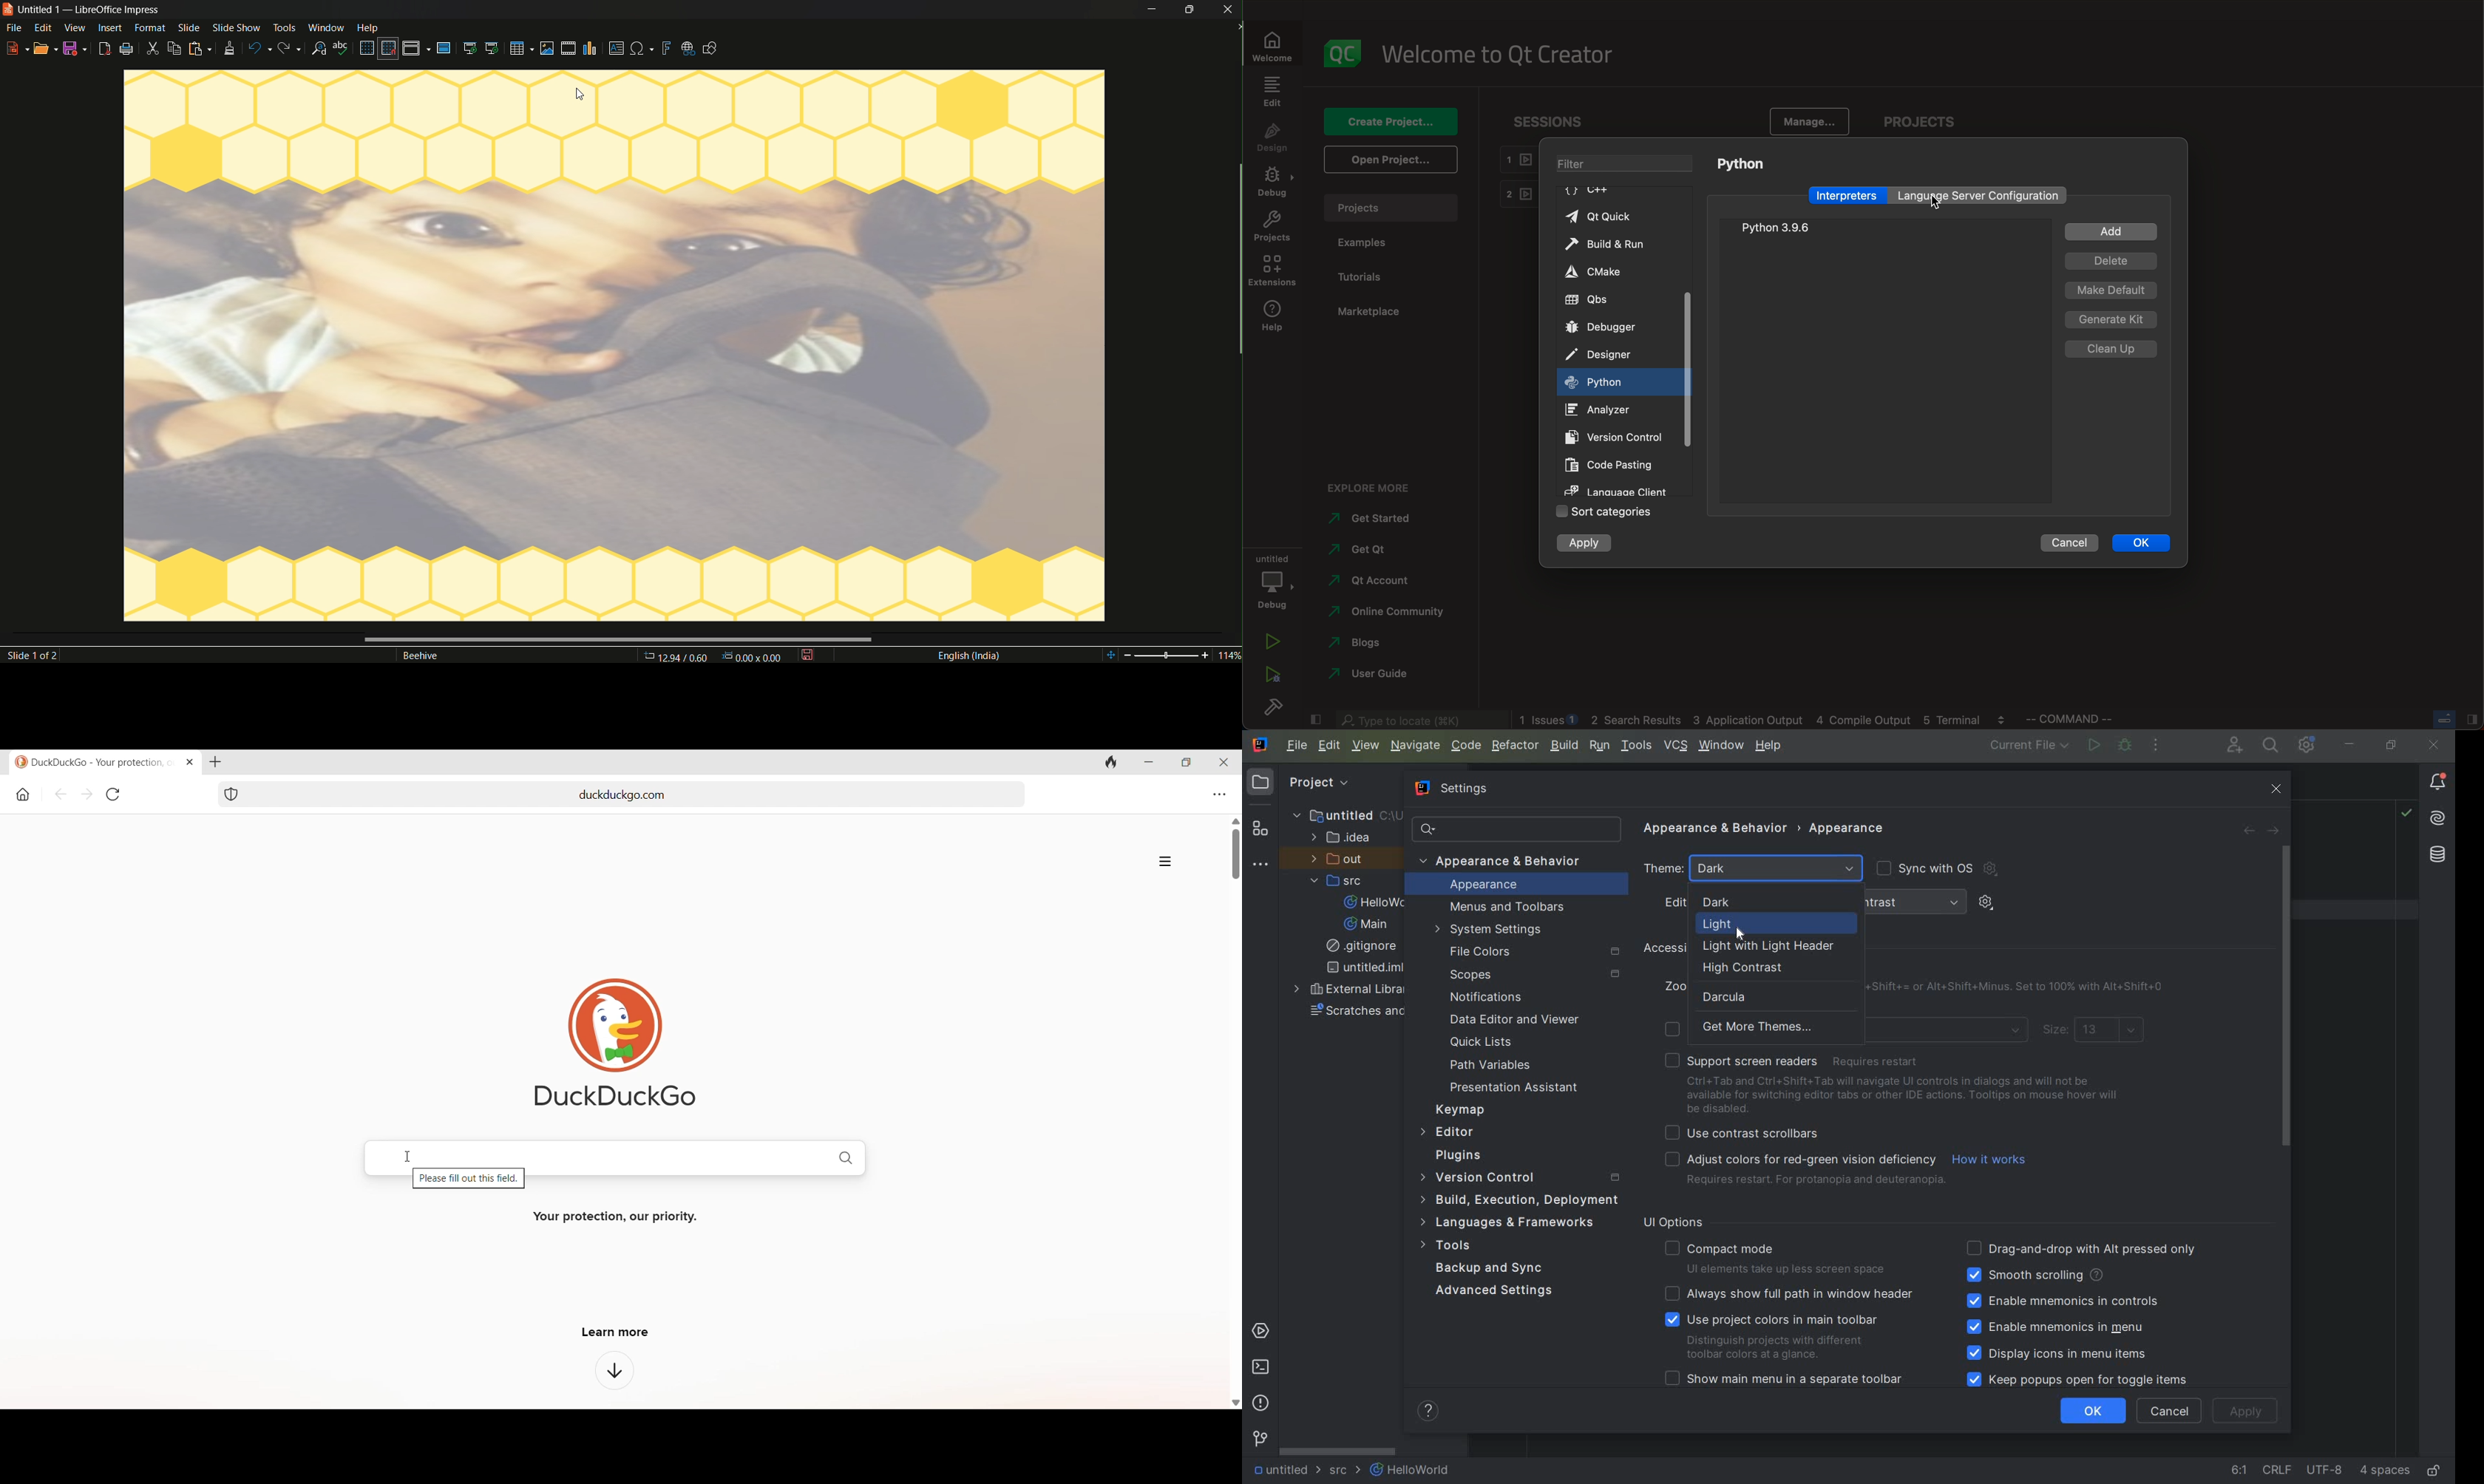 The width and height of the screenshot is (2492, 1484). What do you see at coordinates (494, 49) in the screenshot?
I see `start from the current slide` at bounding box center [494, 49].